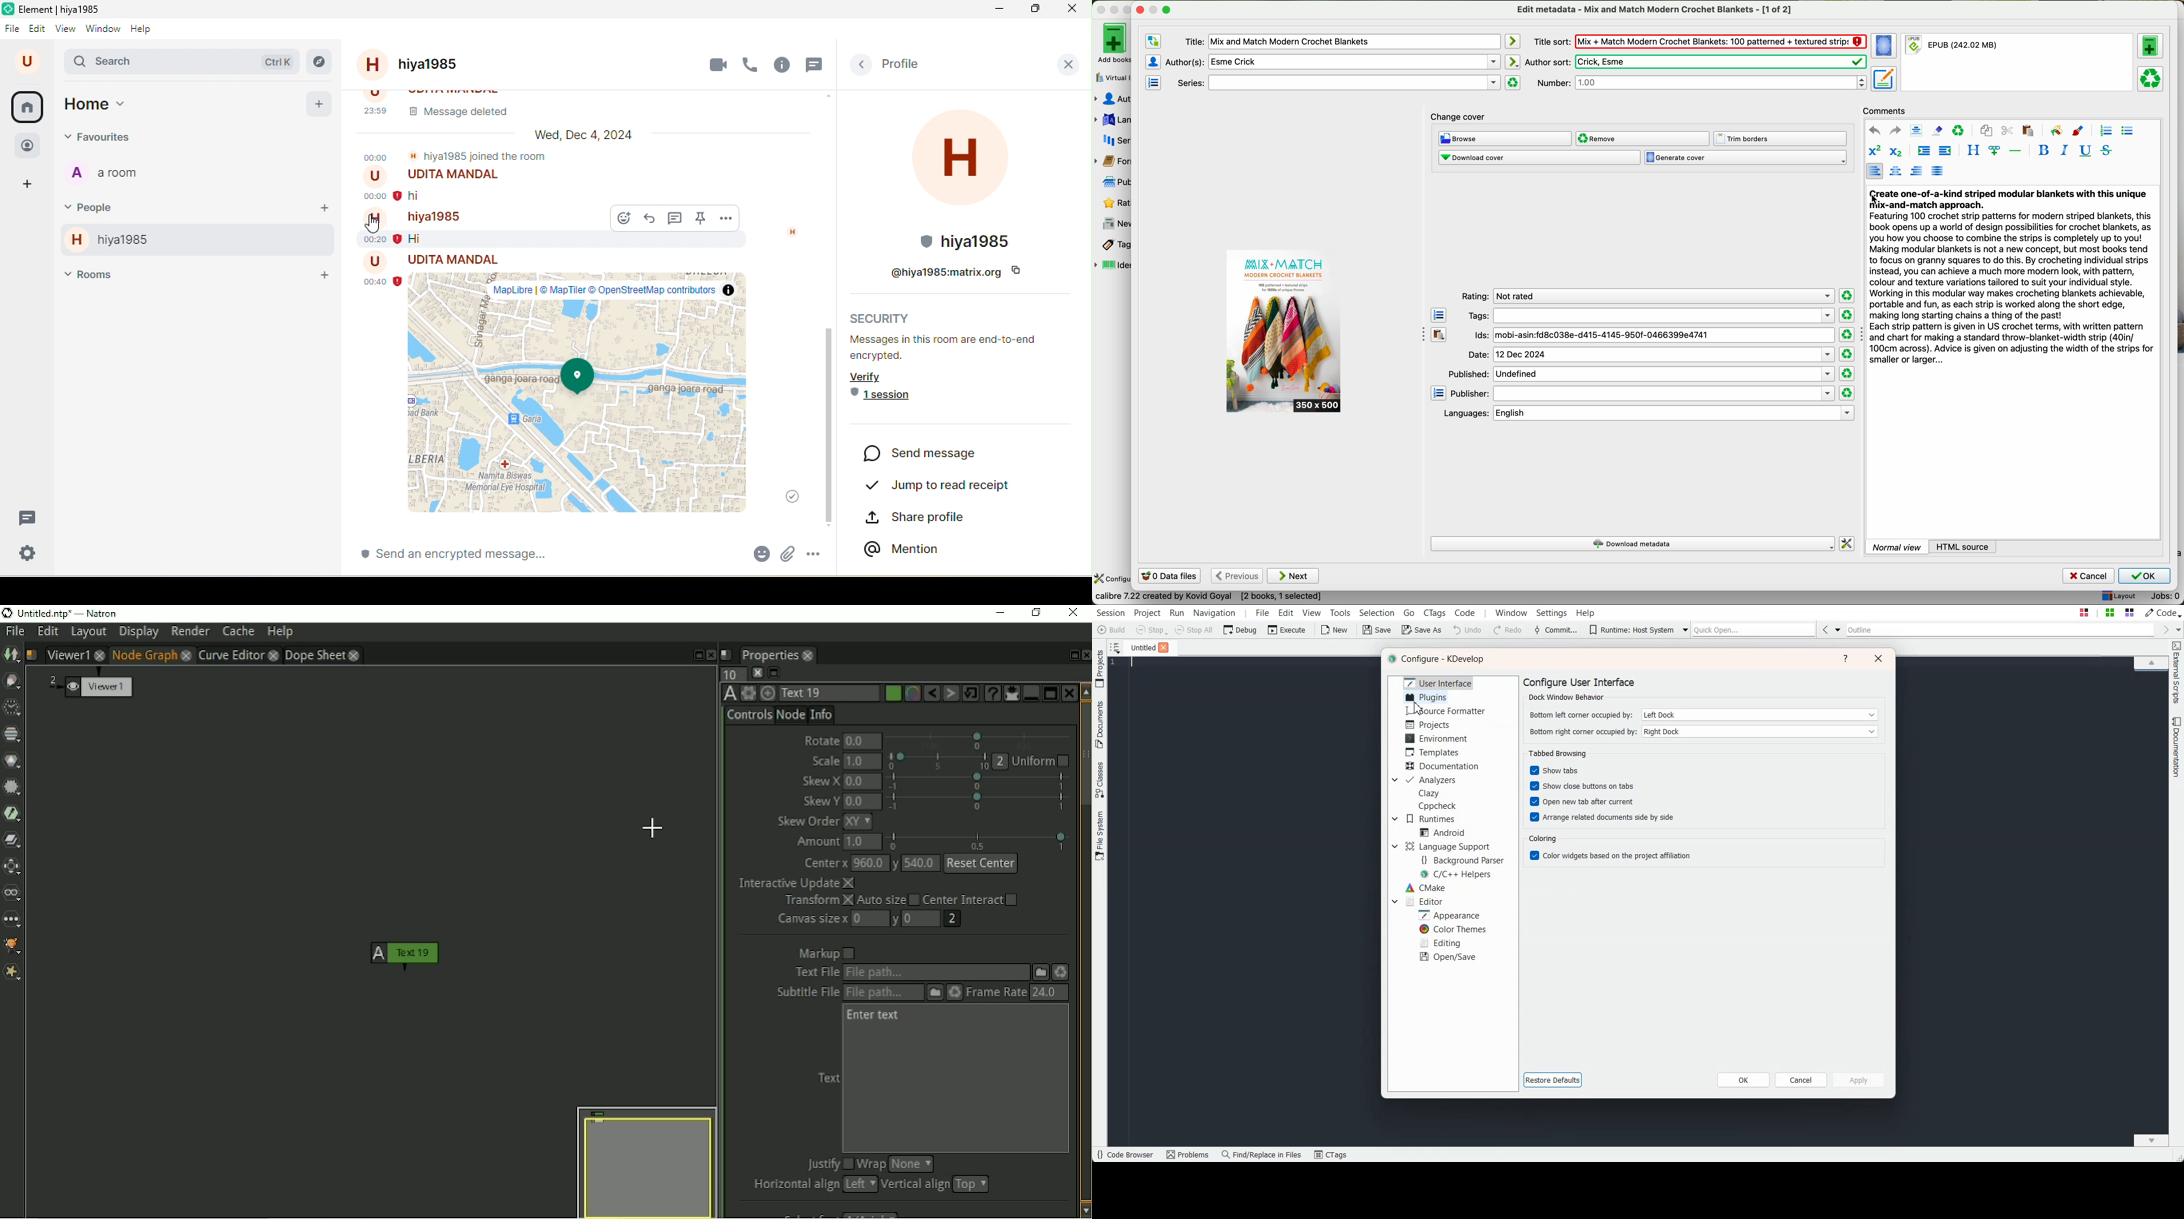  I want to click on maximize, so click(1131, 10).